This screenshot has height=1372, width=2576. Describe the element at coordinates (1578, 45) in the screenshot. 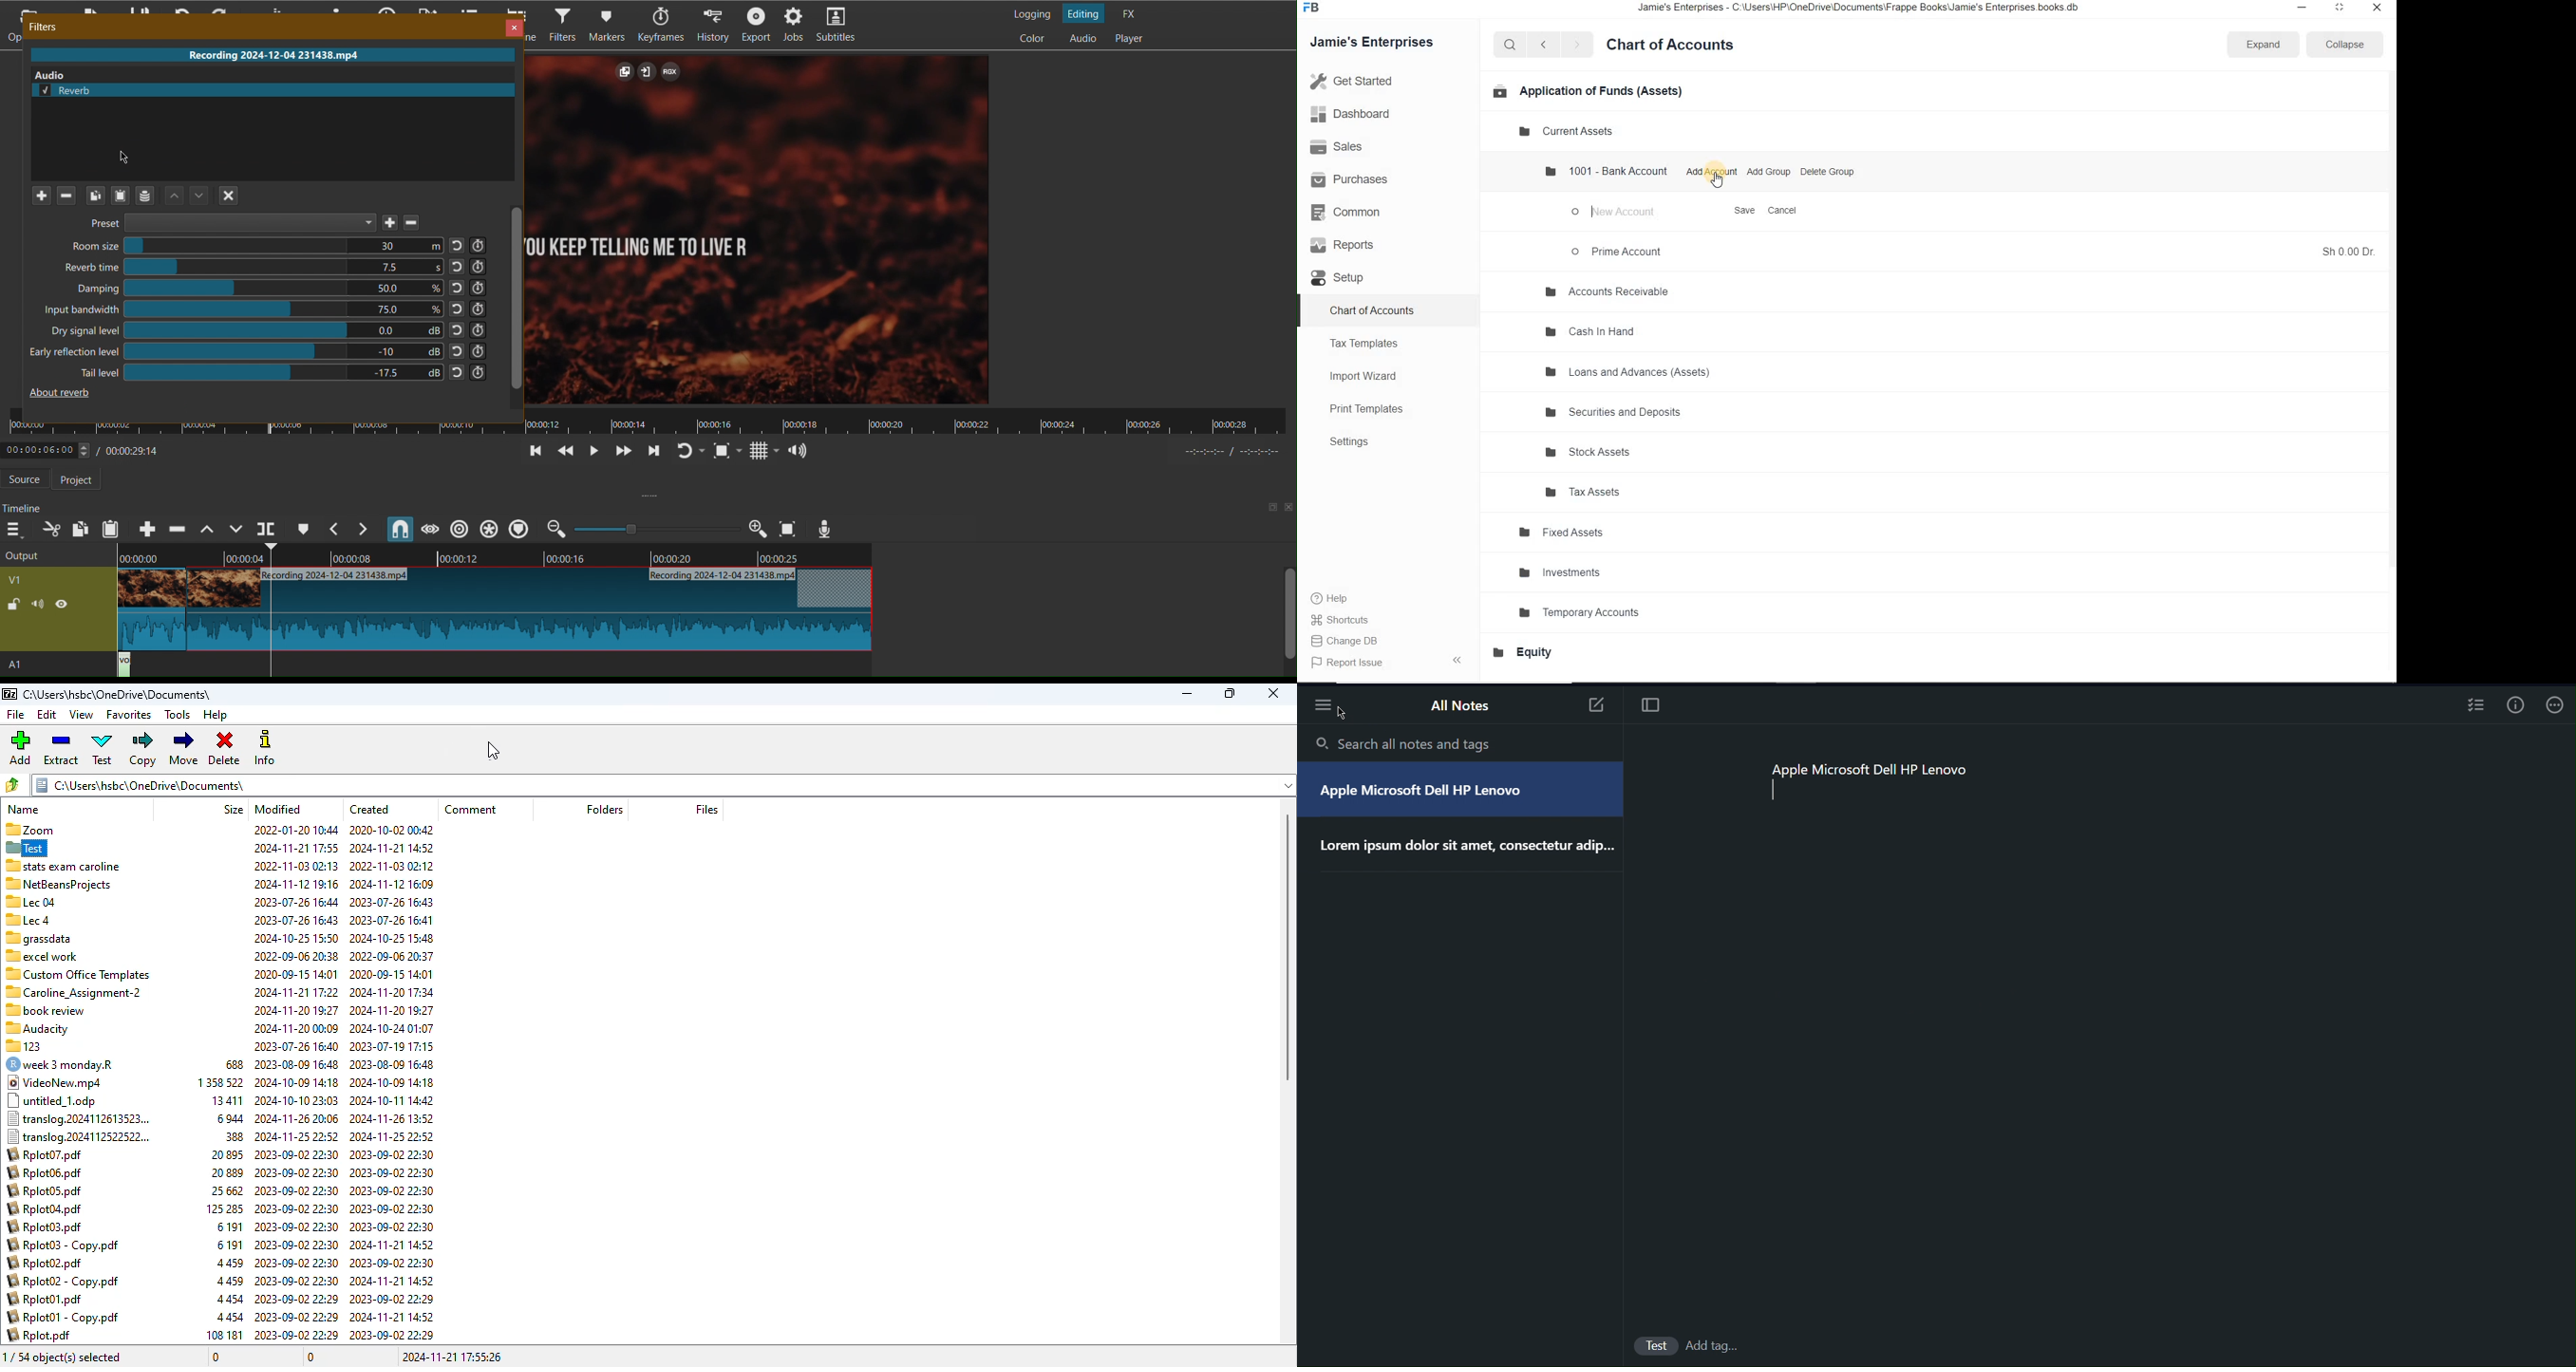

I see `forward` at that location.